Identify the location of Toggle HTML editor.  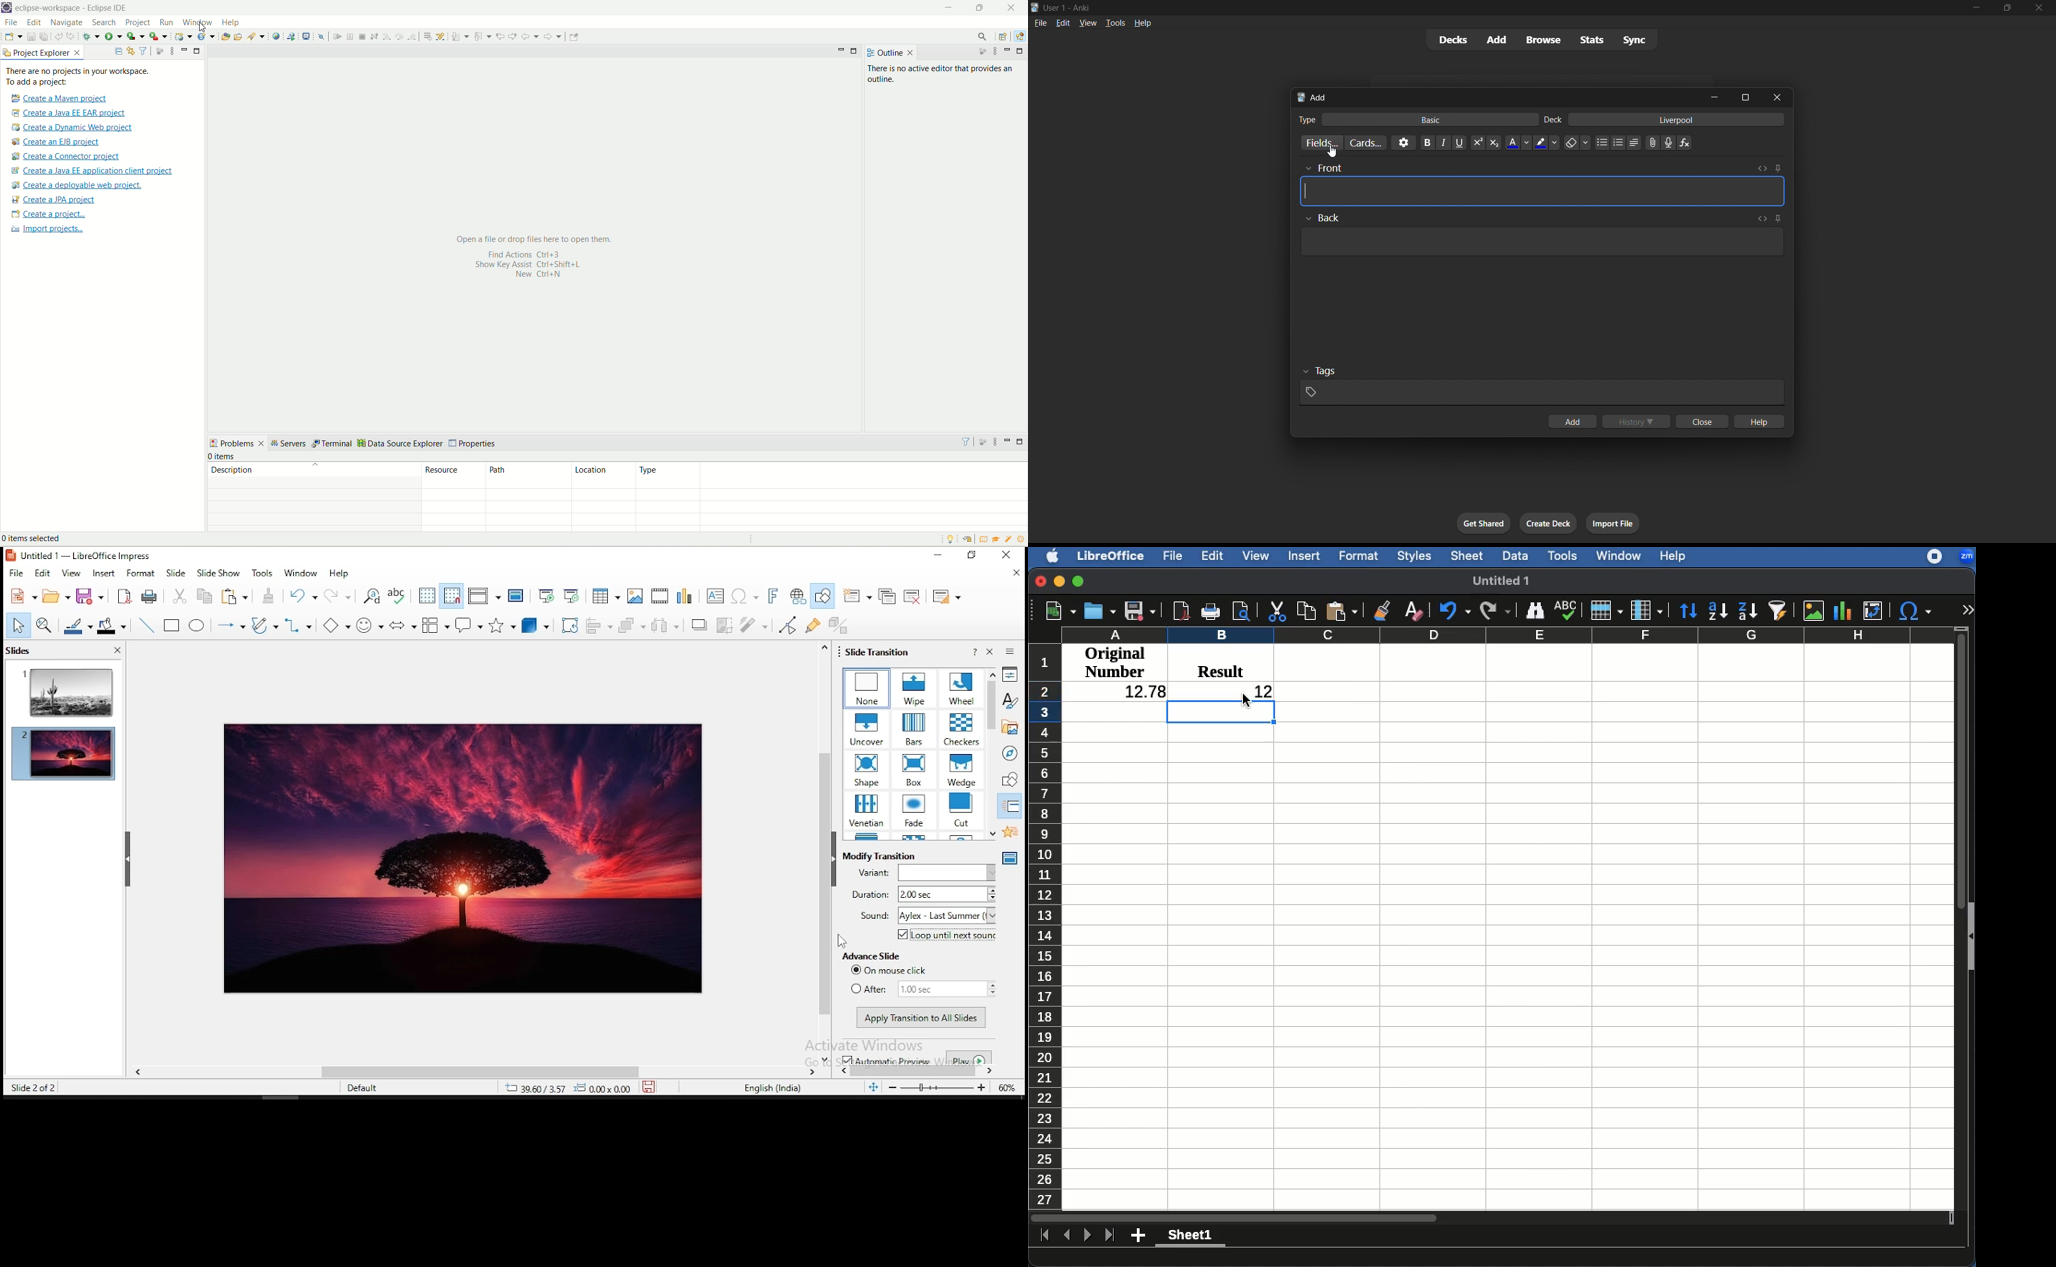
(1760, 219).